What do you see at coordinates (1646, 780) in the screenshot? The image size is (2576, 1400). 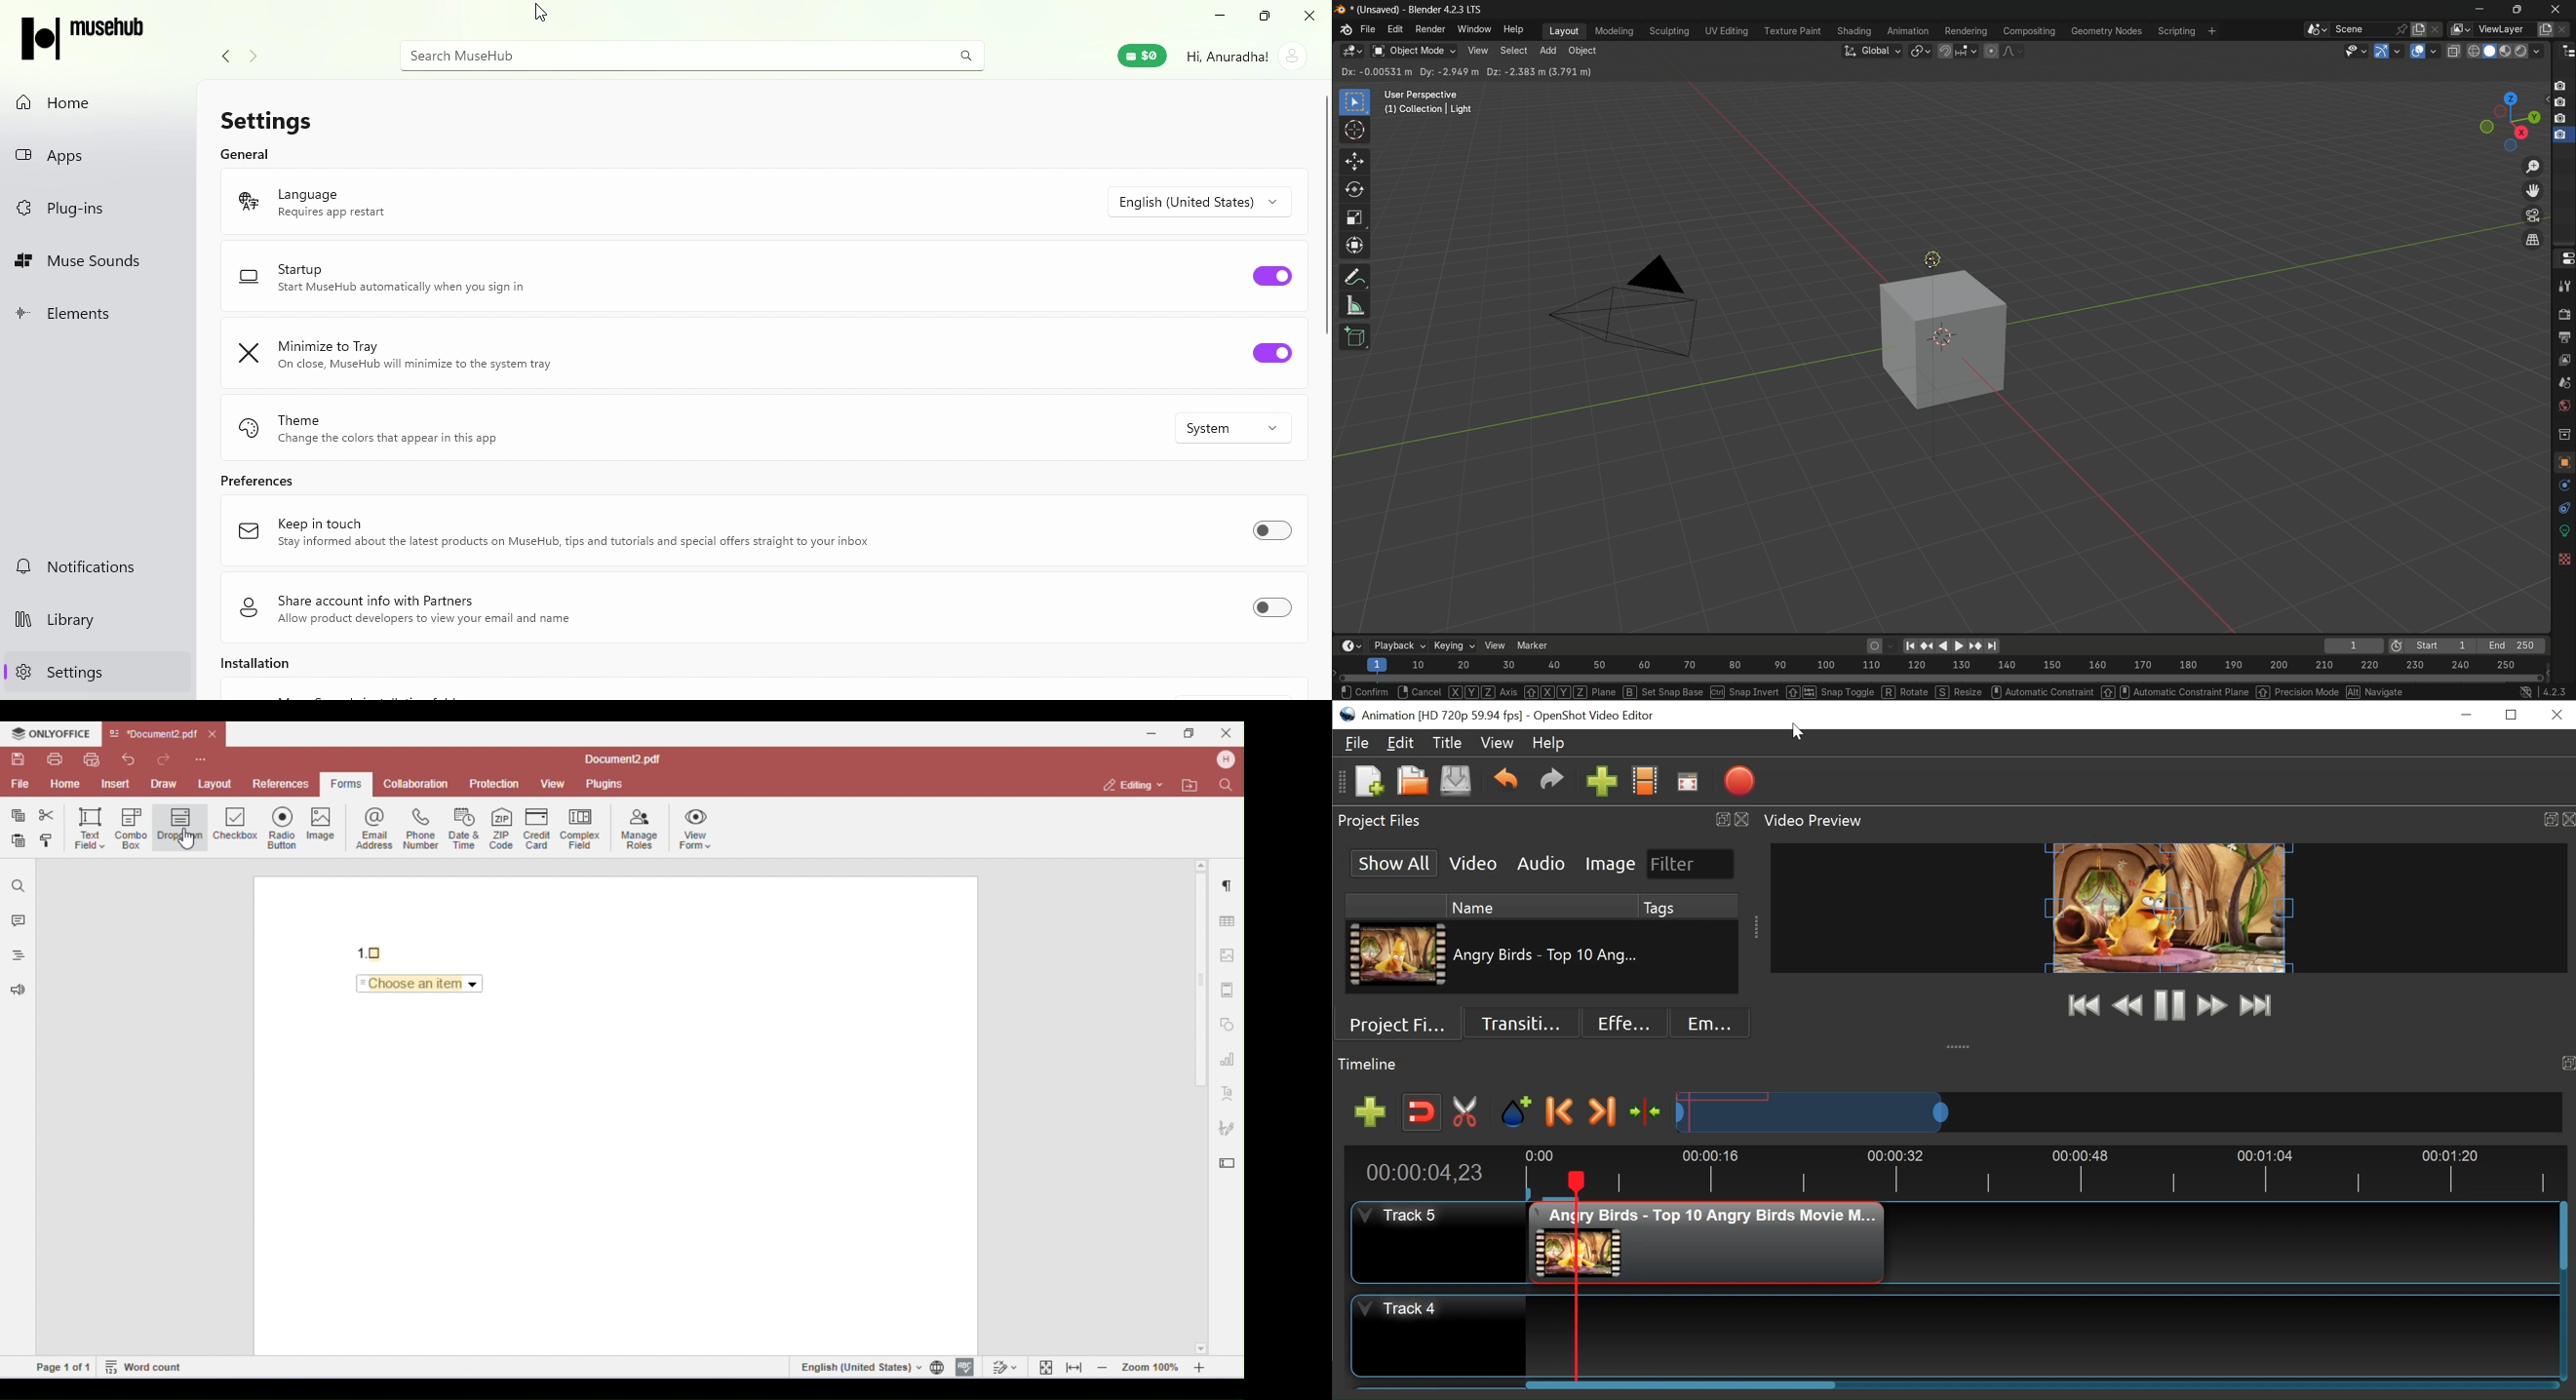 I see `Choose Files` at bounding box center [1646, 780].